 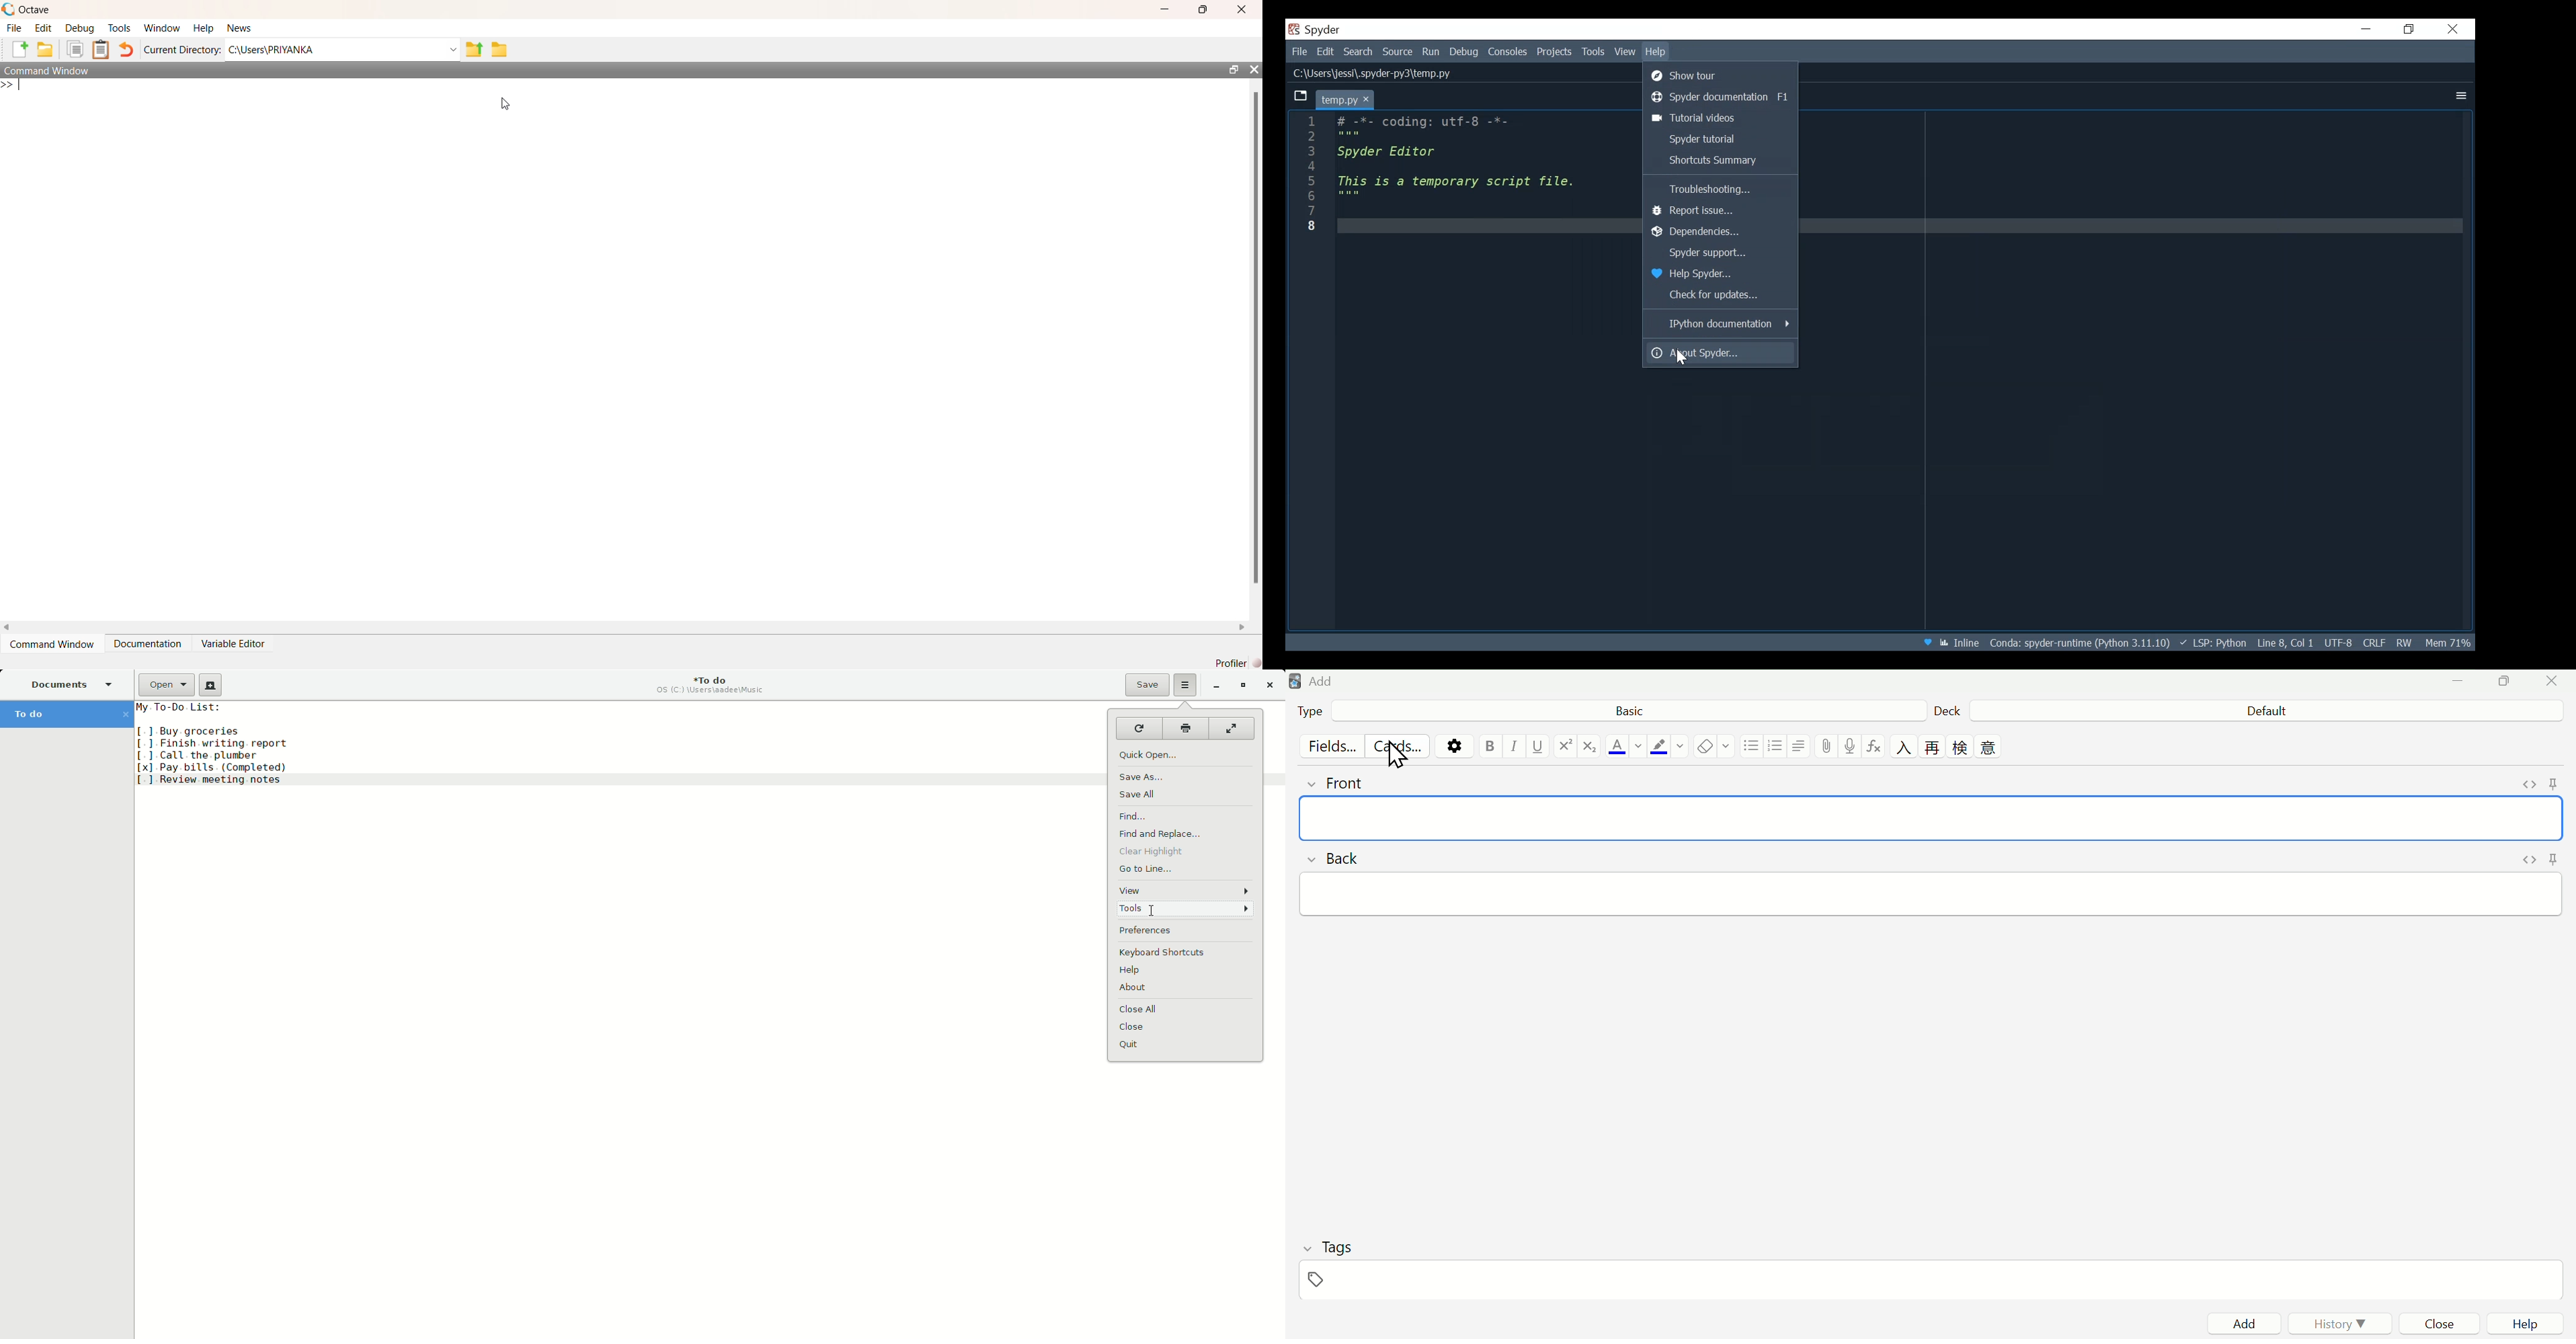 I want to click on Command Window, so click(x=51, y=644).